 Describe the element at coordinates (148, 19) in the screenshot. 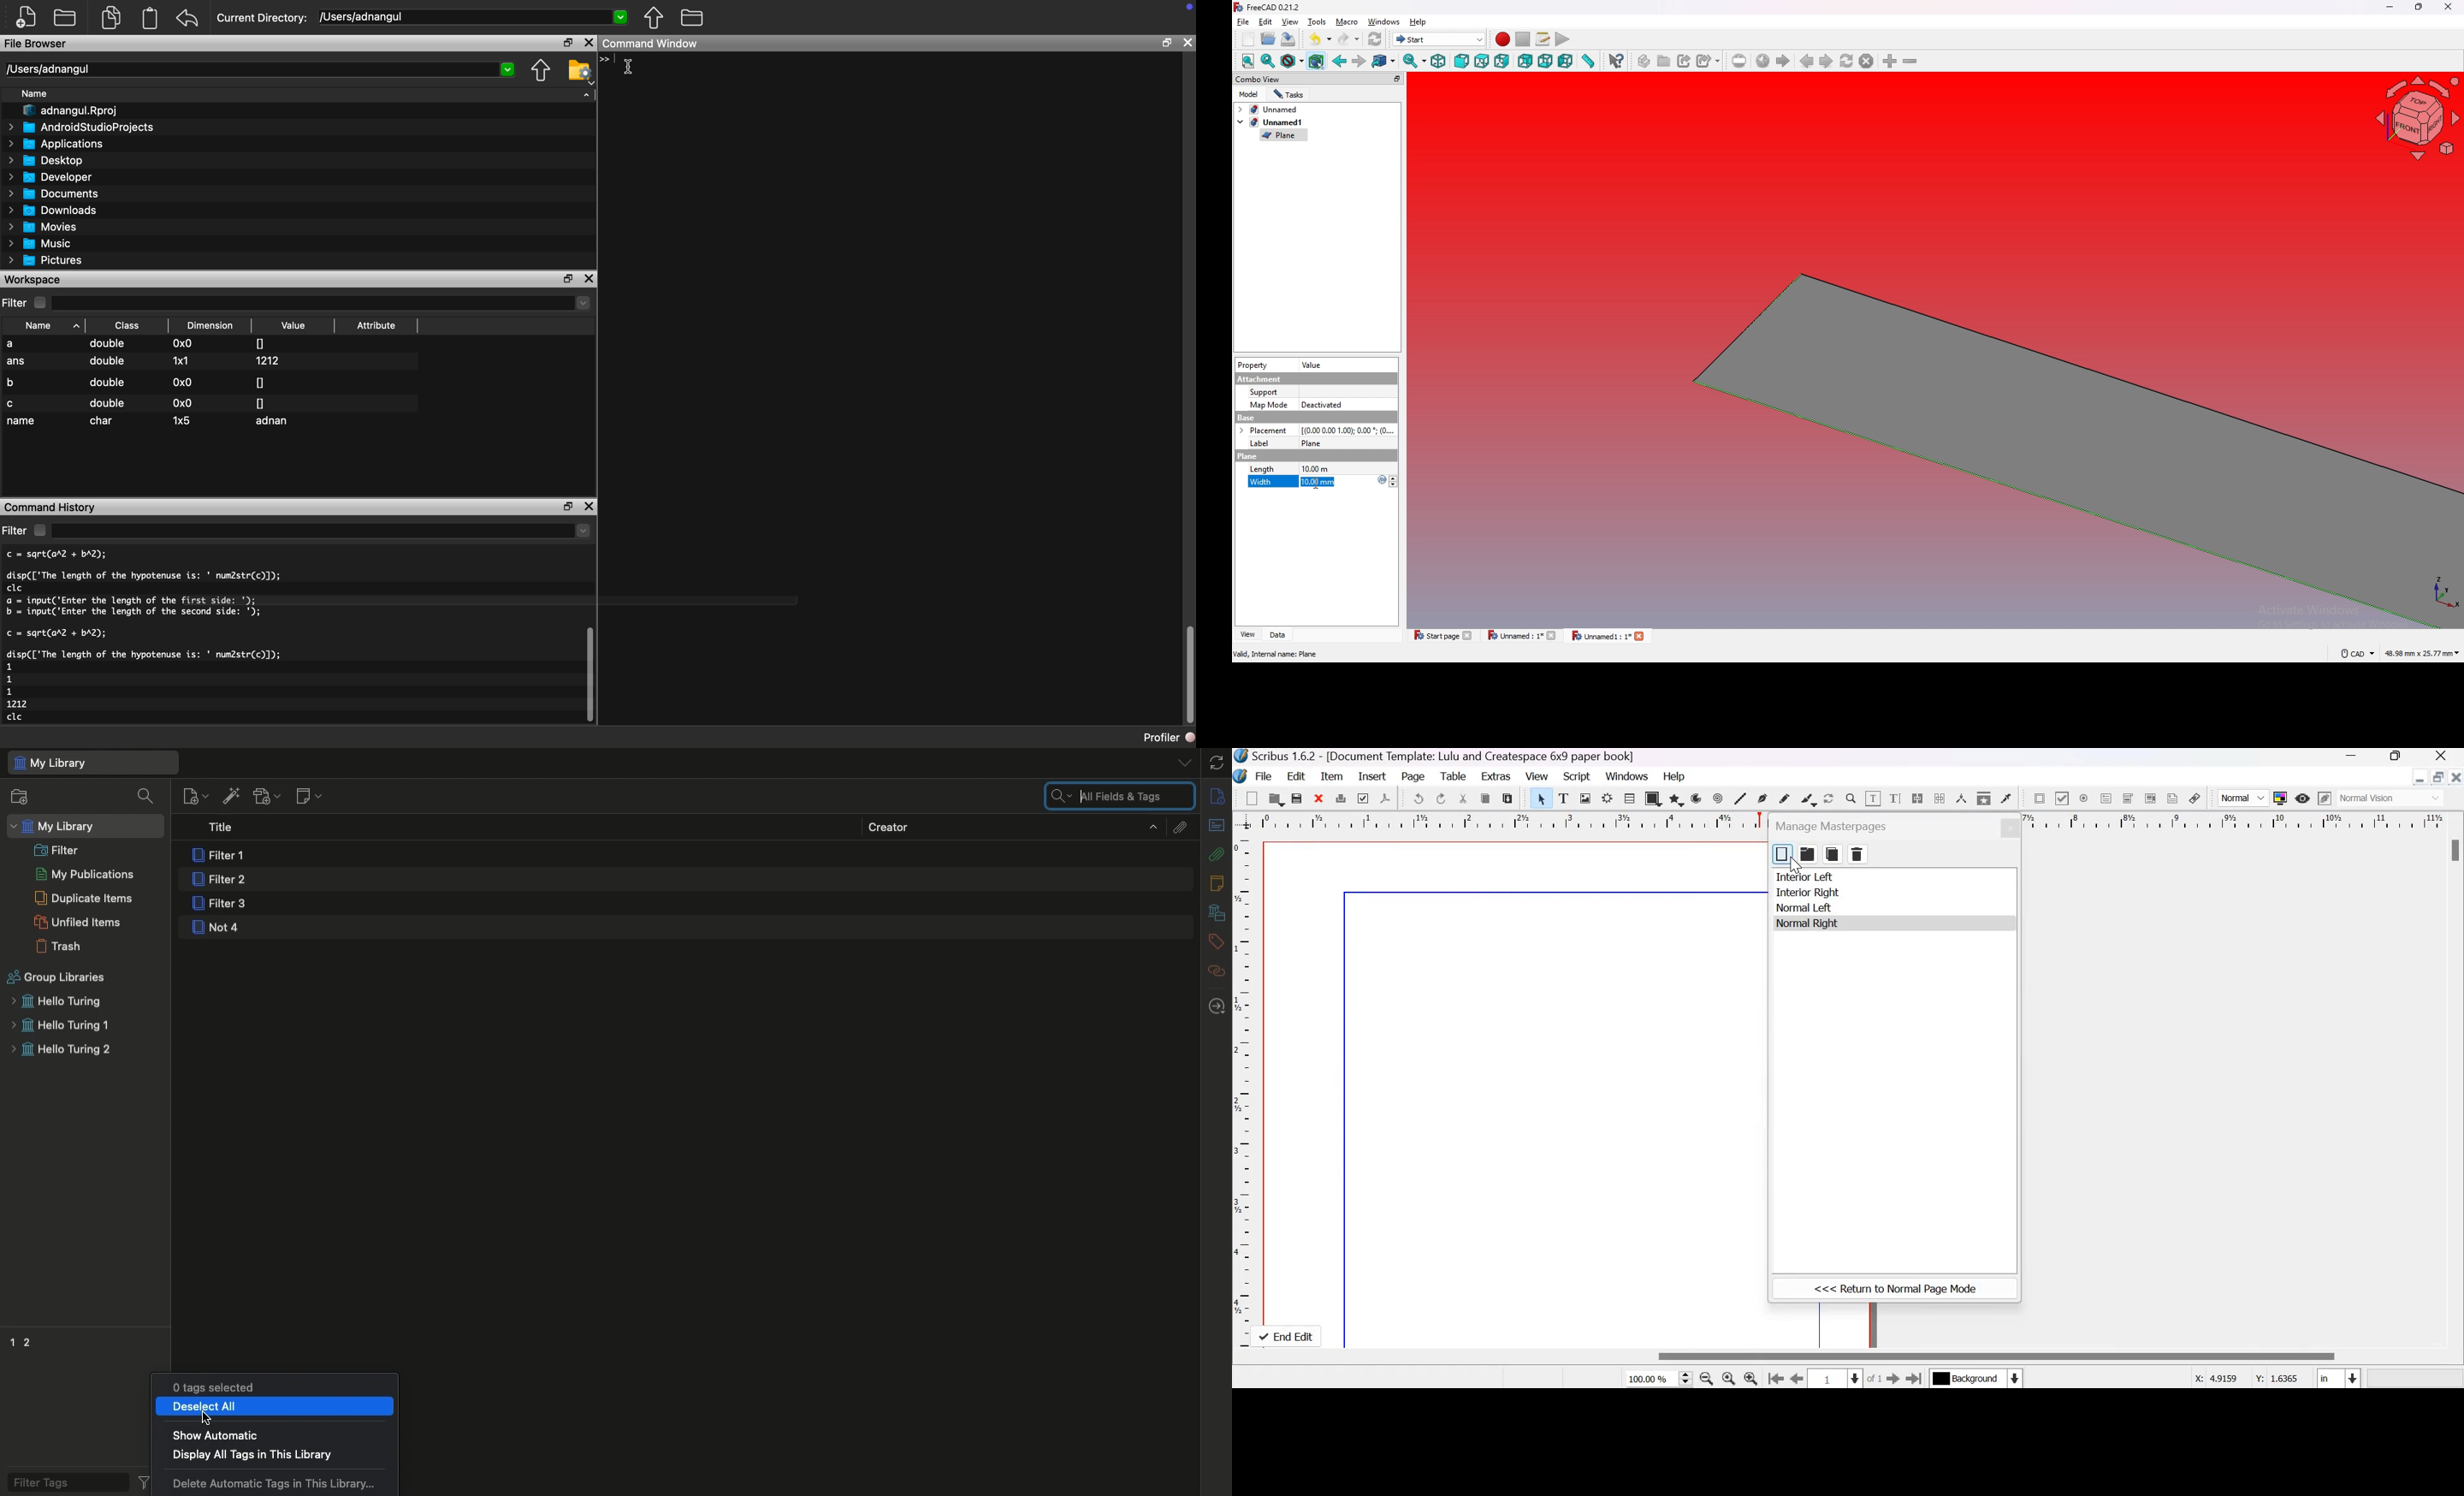

I see `document clipboard` at that location.